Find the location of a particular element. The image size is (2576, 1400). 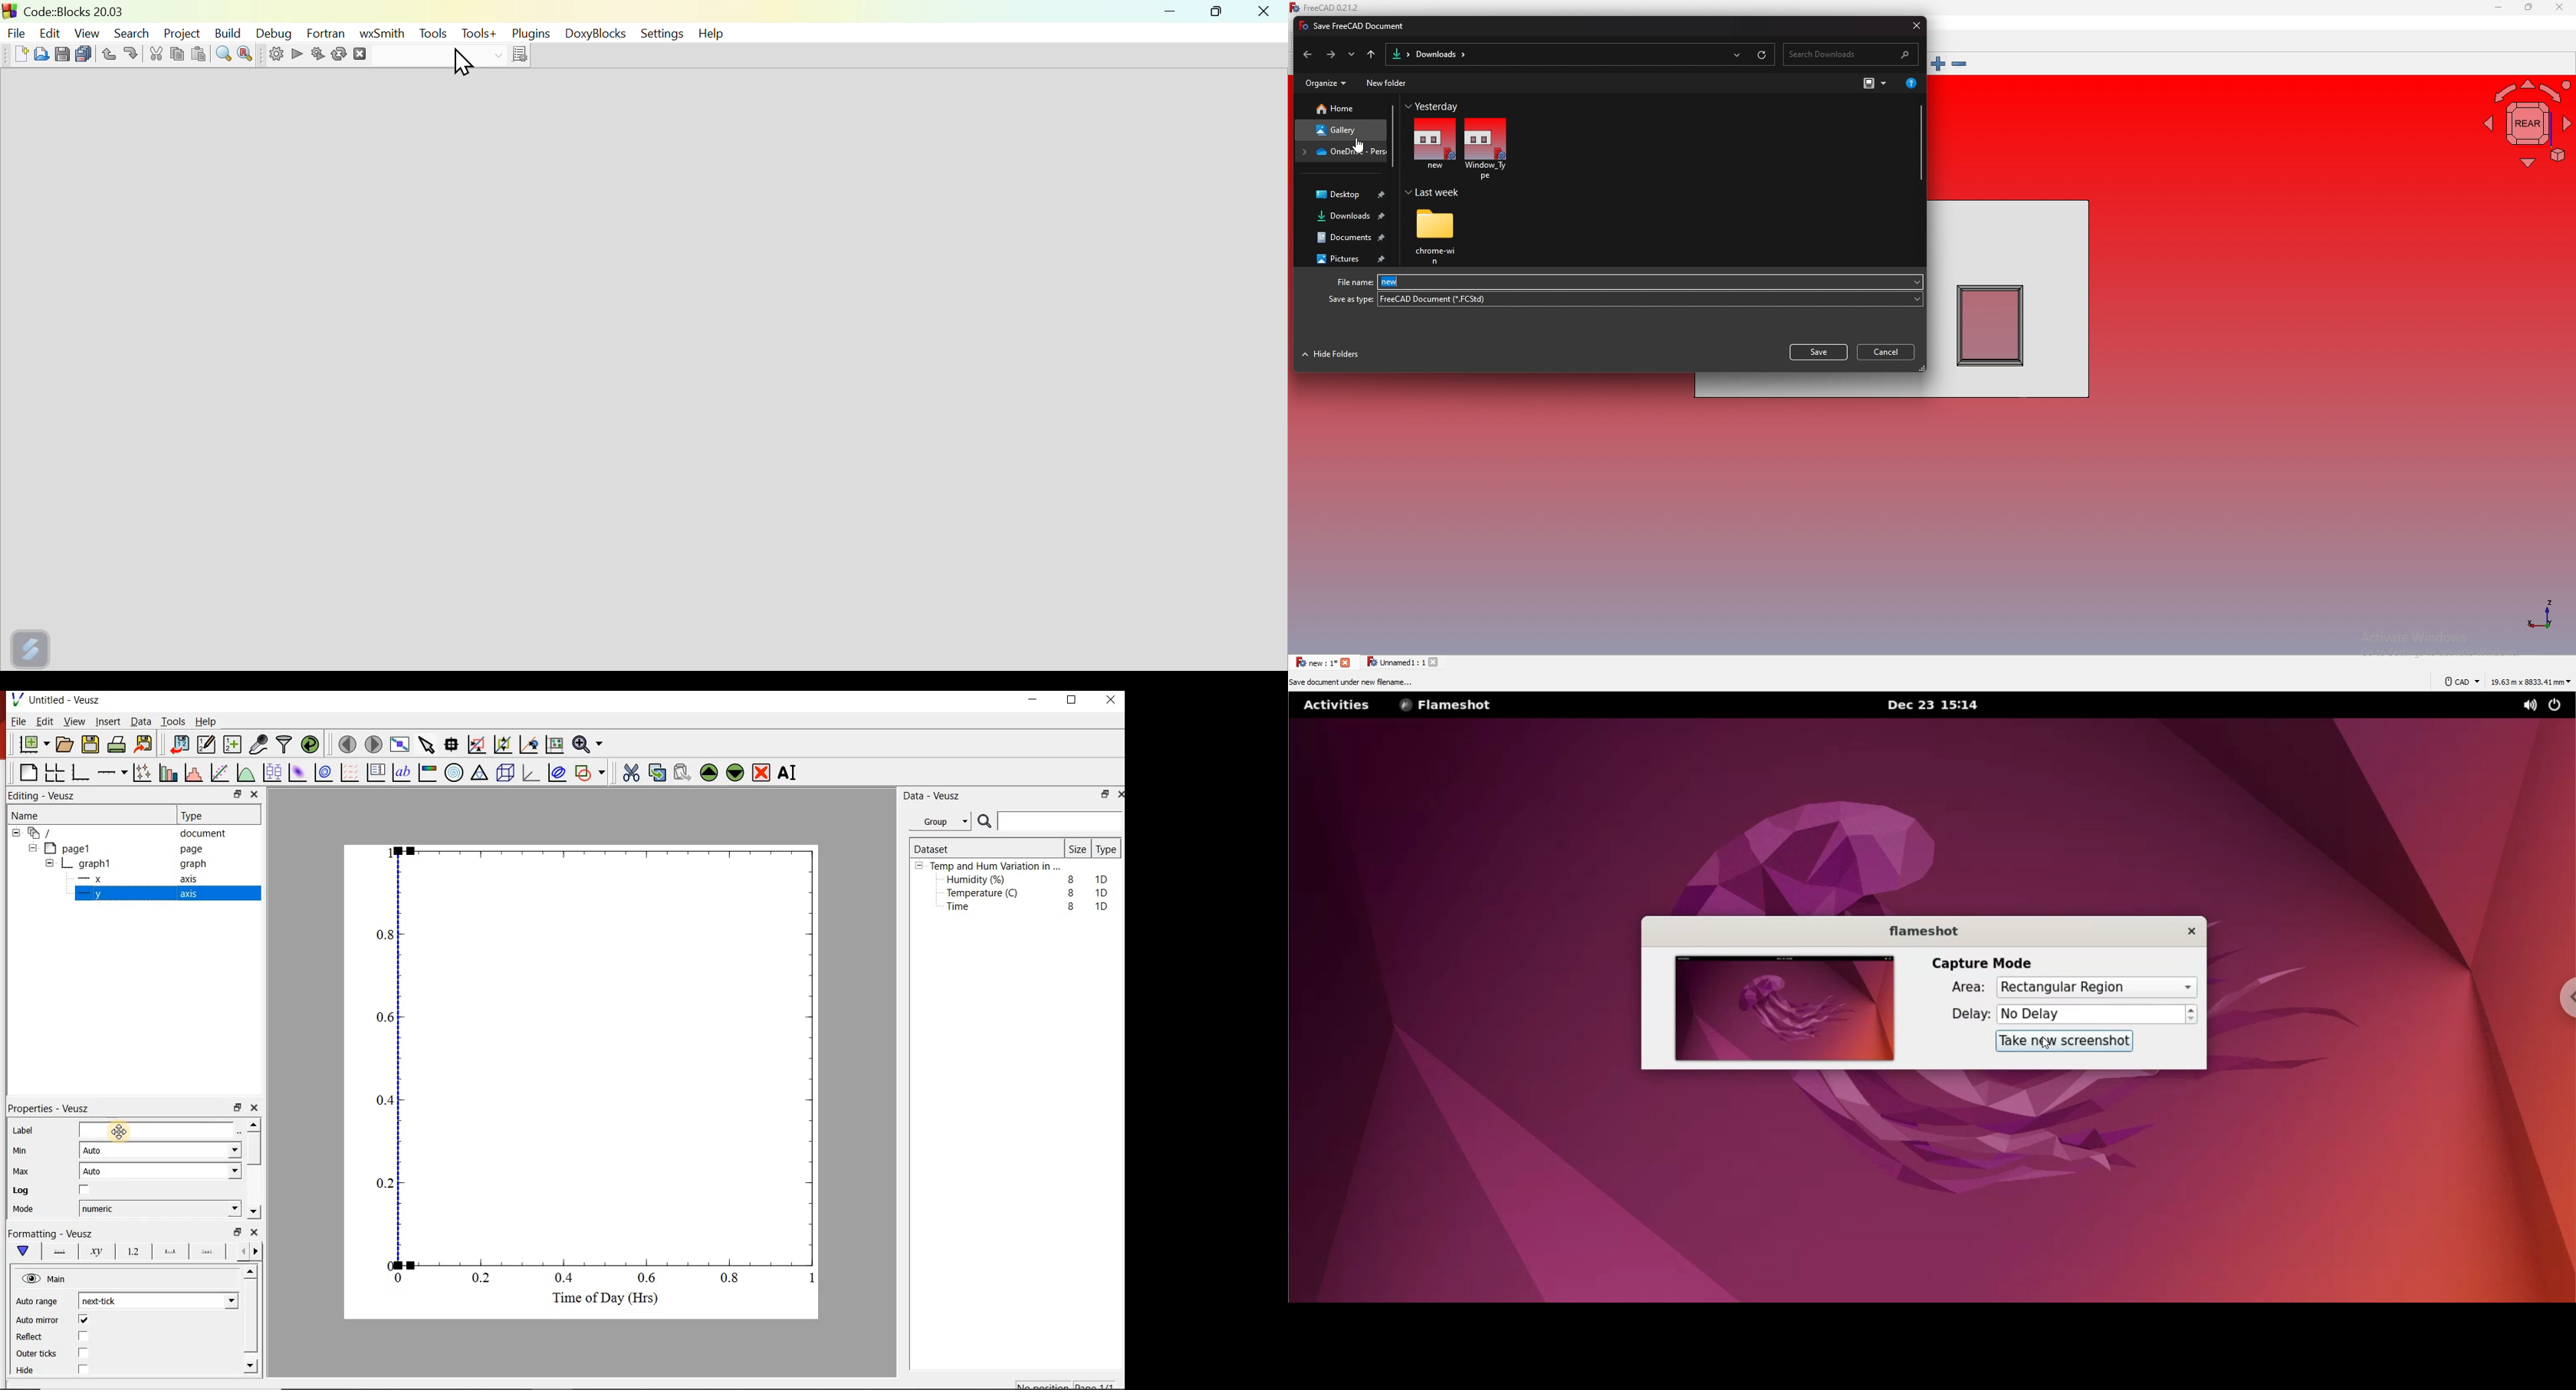

document widget is located at coordinates (48, 833).